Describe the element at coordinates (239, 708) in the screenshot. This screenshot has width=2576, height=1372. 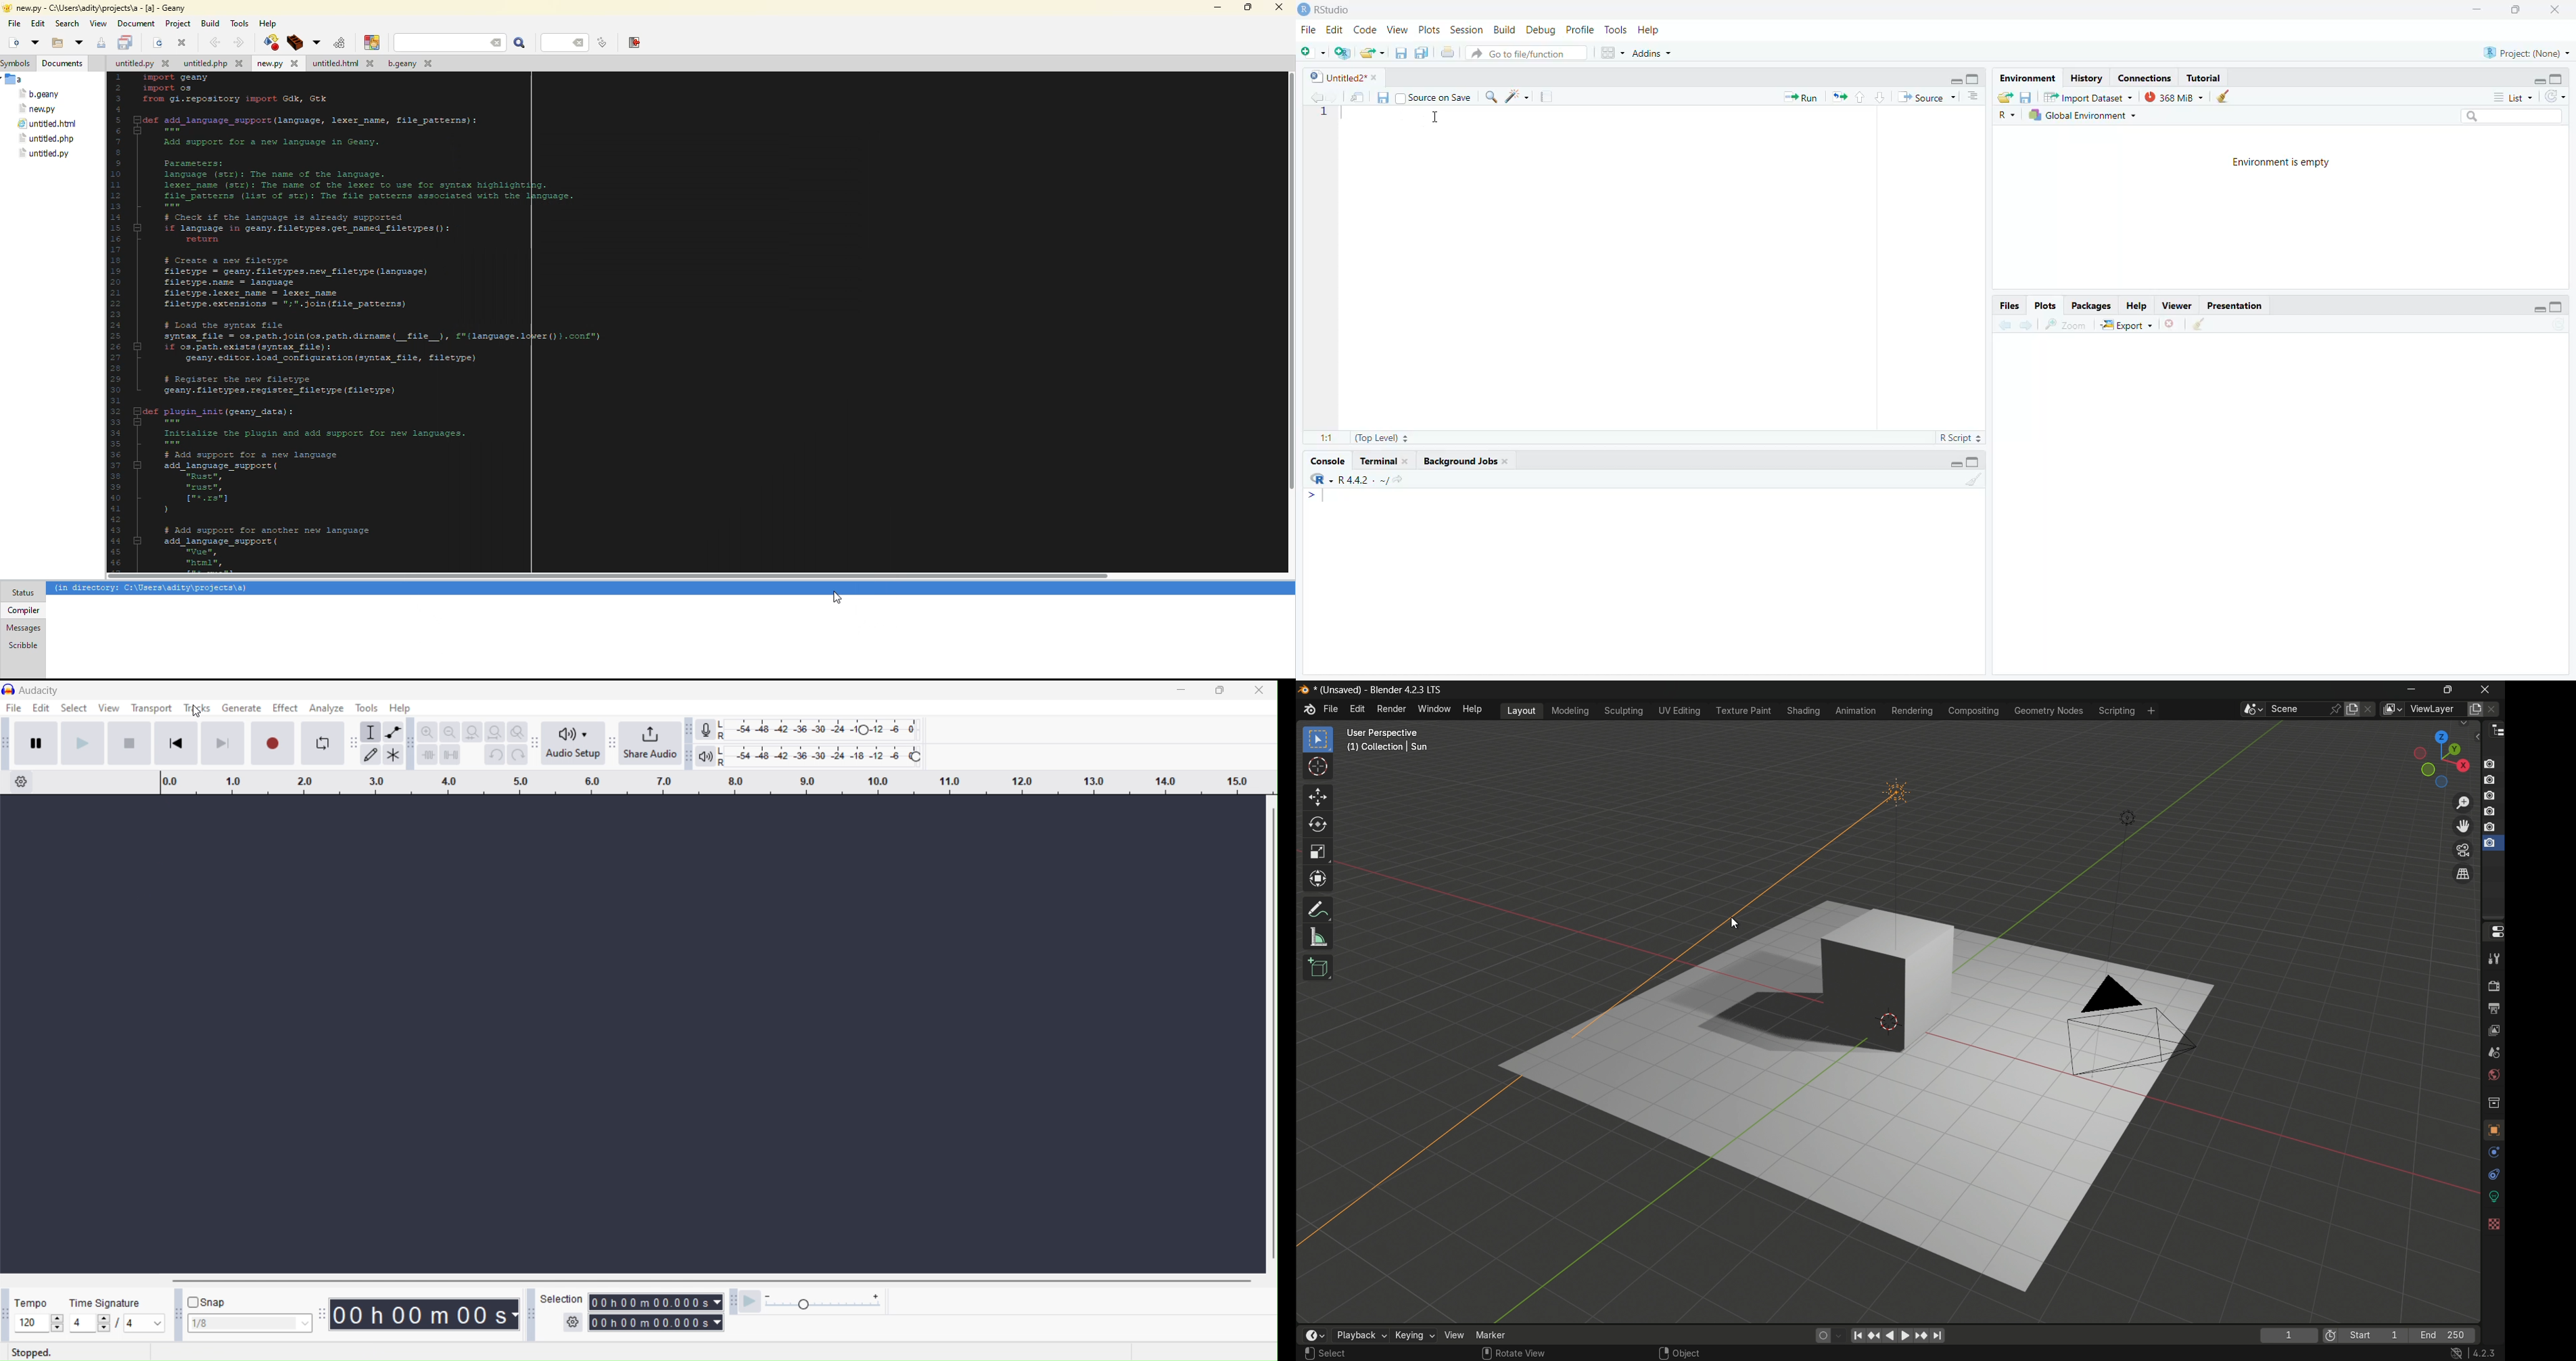
I see `Generate` at that location.